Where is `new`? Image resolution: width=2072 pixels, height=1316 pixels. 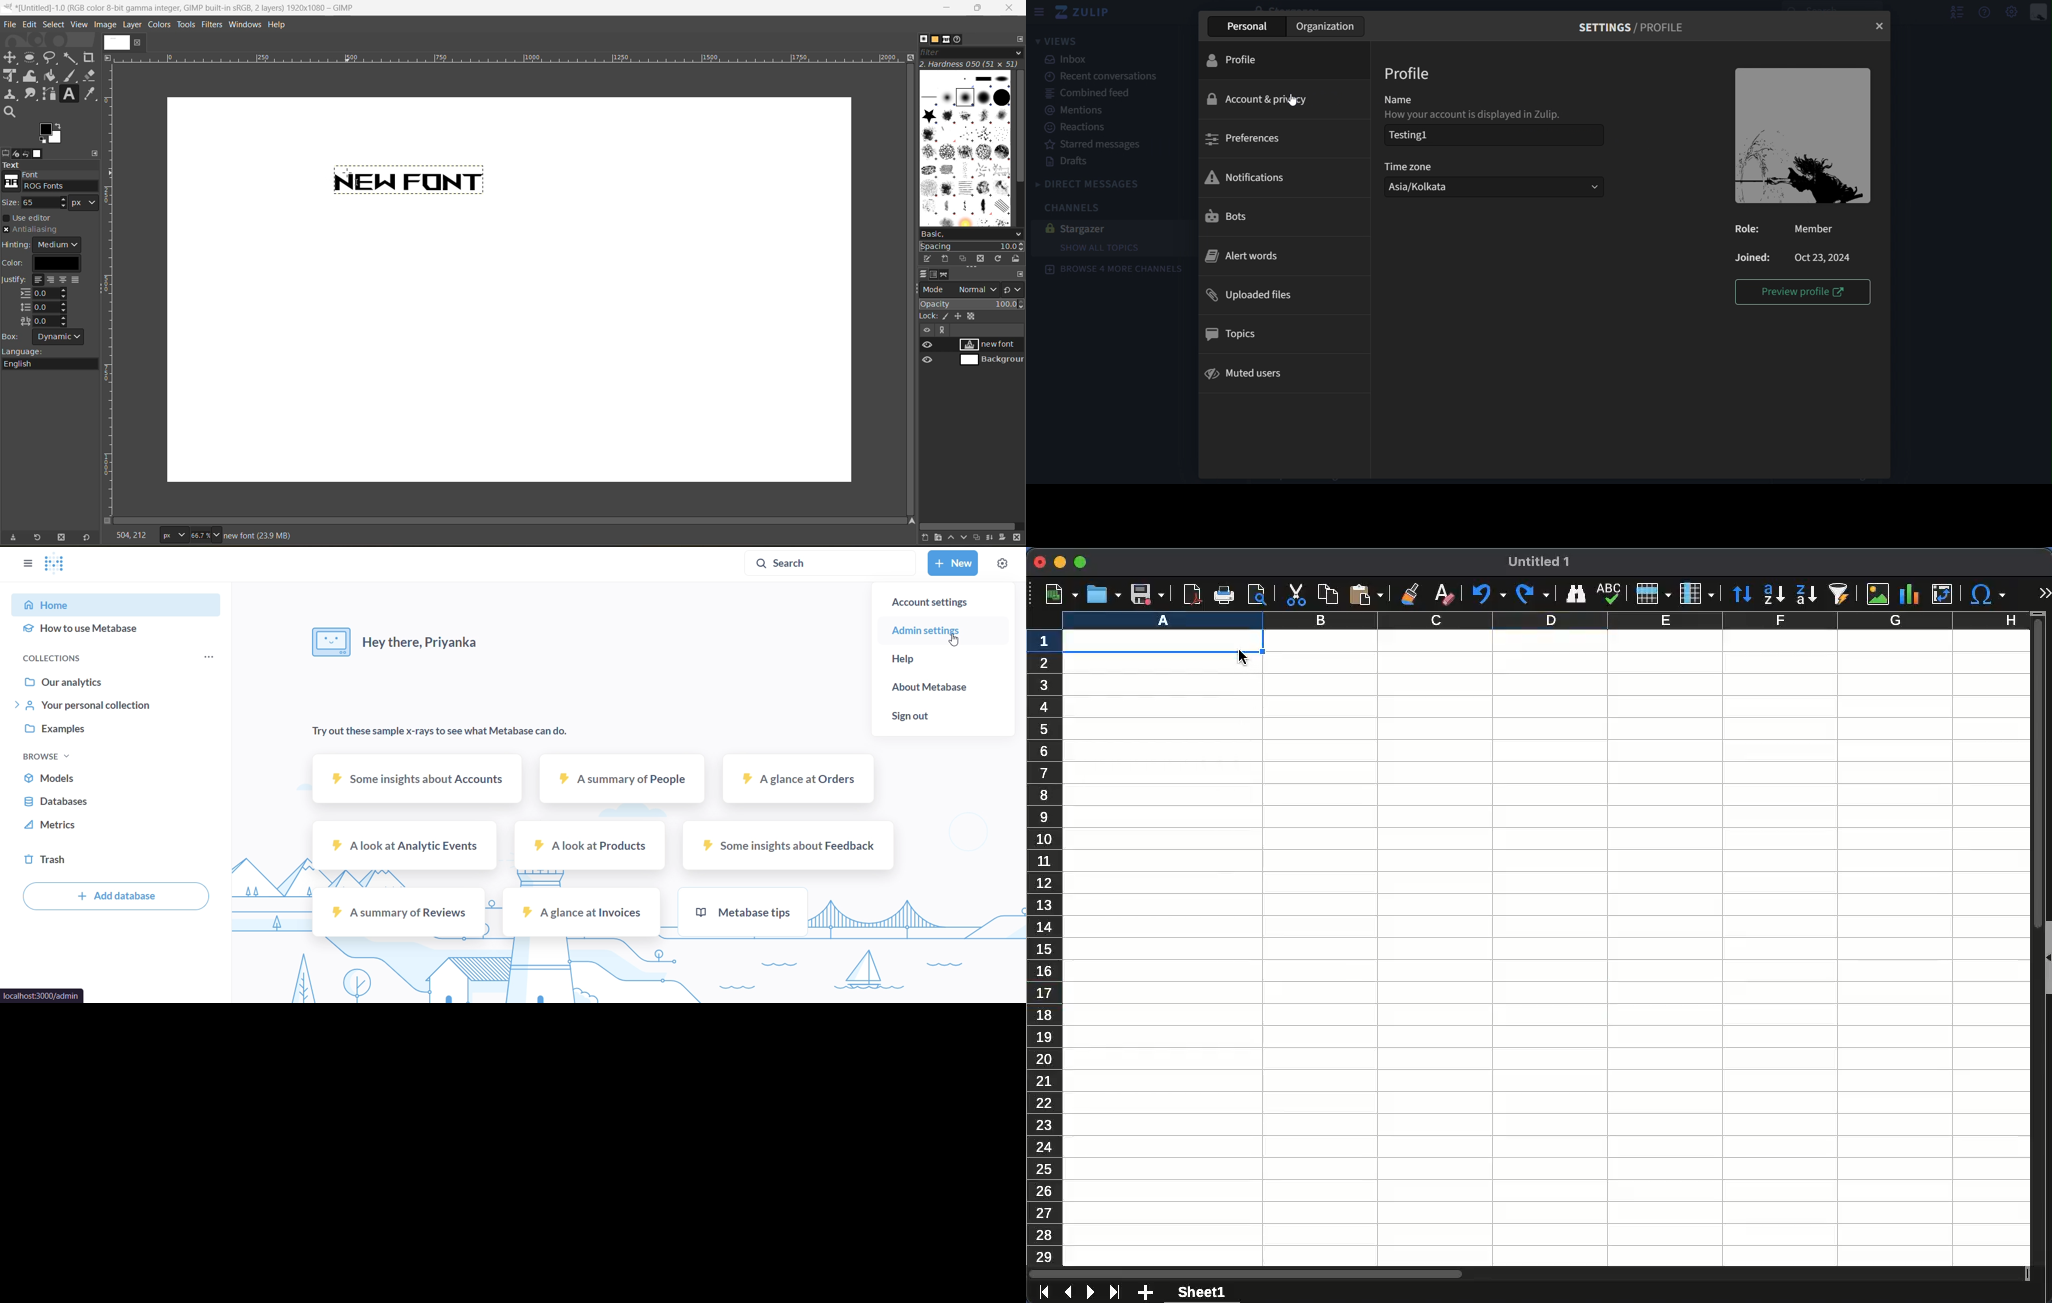 new is located at coordinates (1061, 595).